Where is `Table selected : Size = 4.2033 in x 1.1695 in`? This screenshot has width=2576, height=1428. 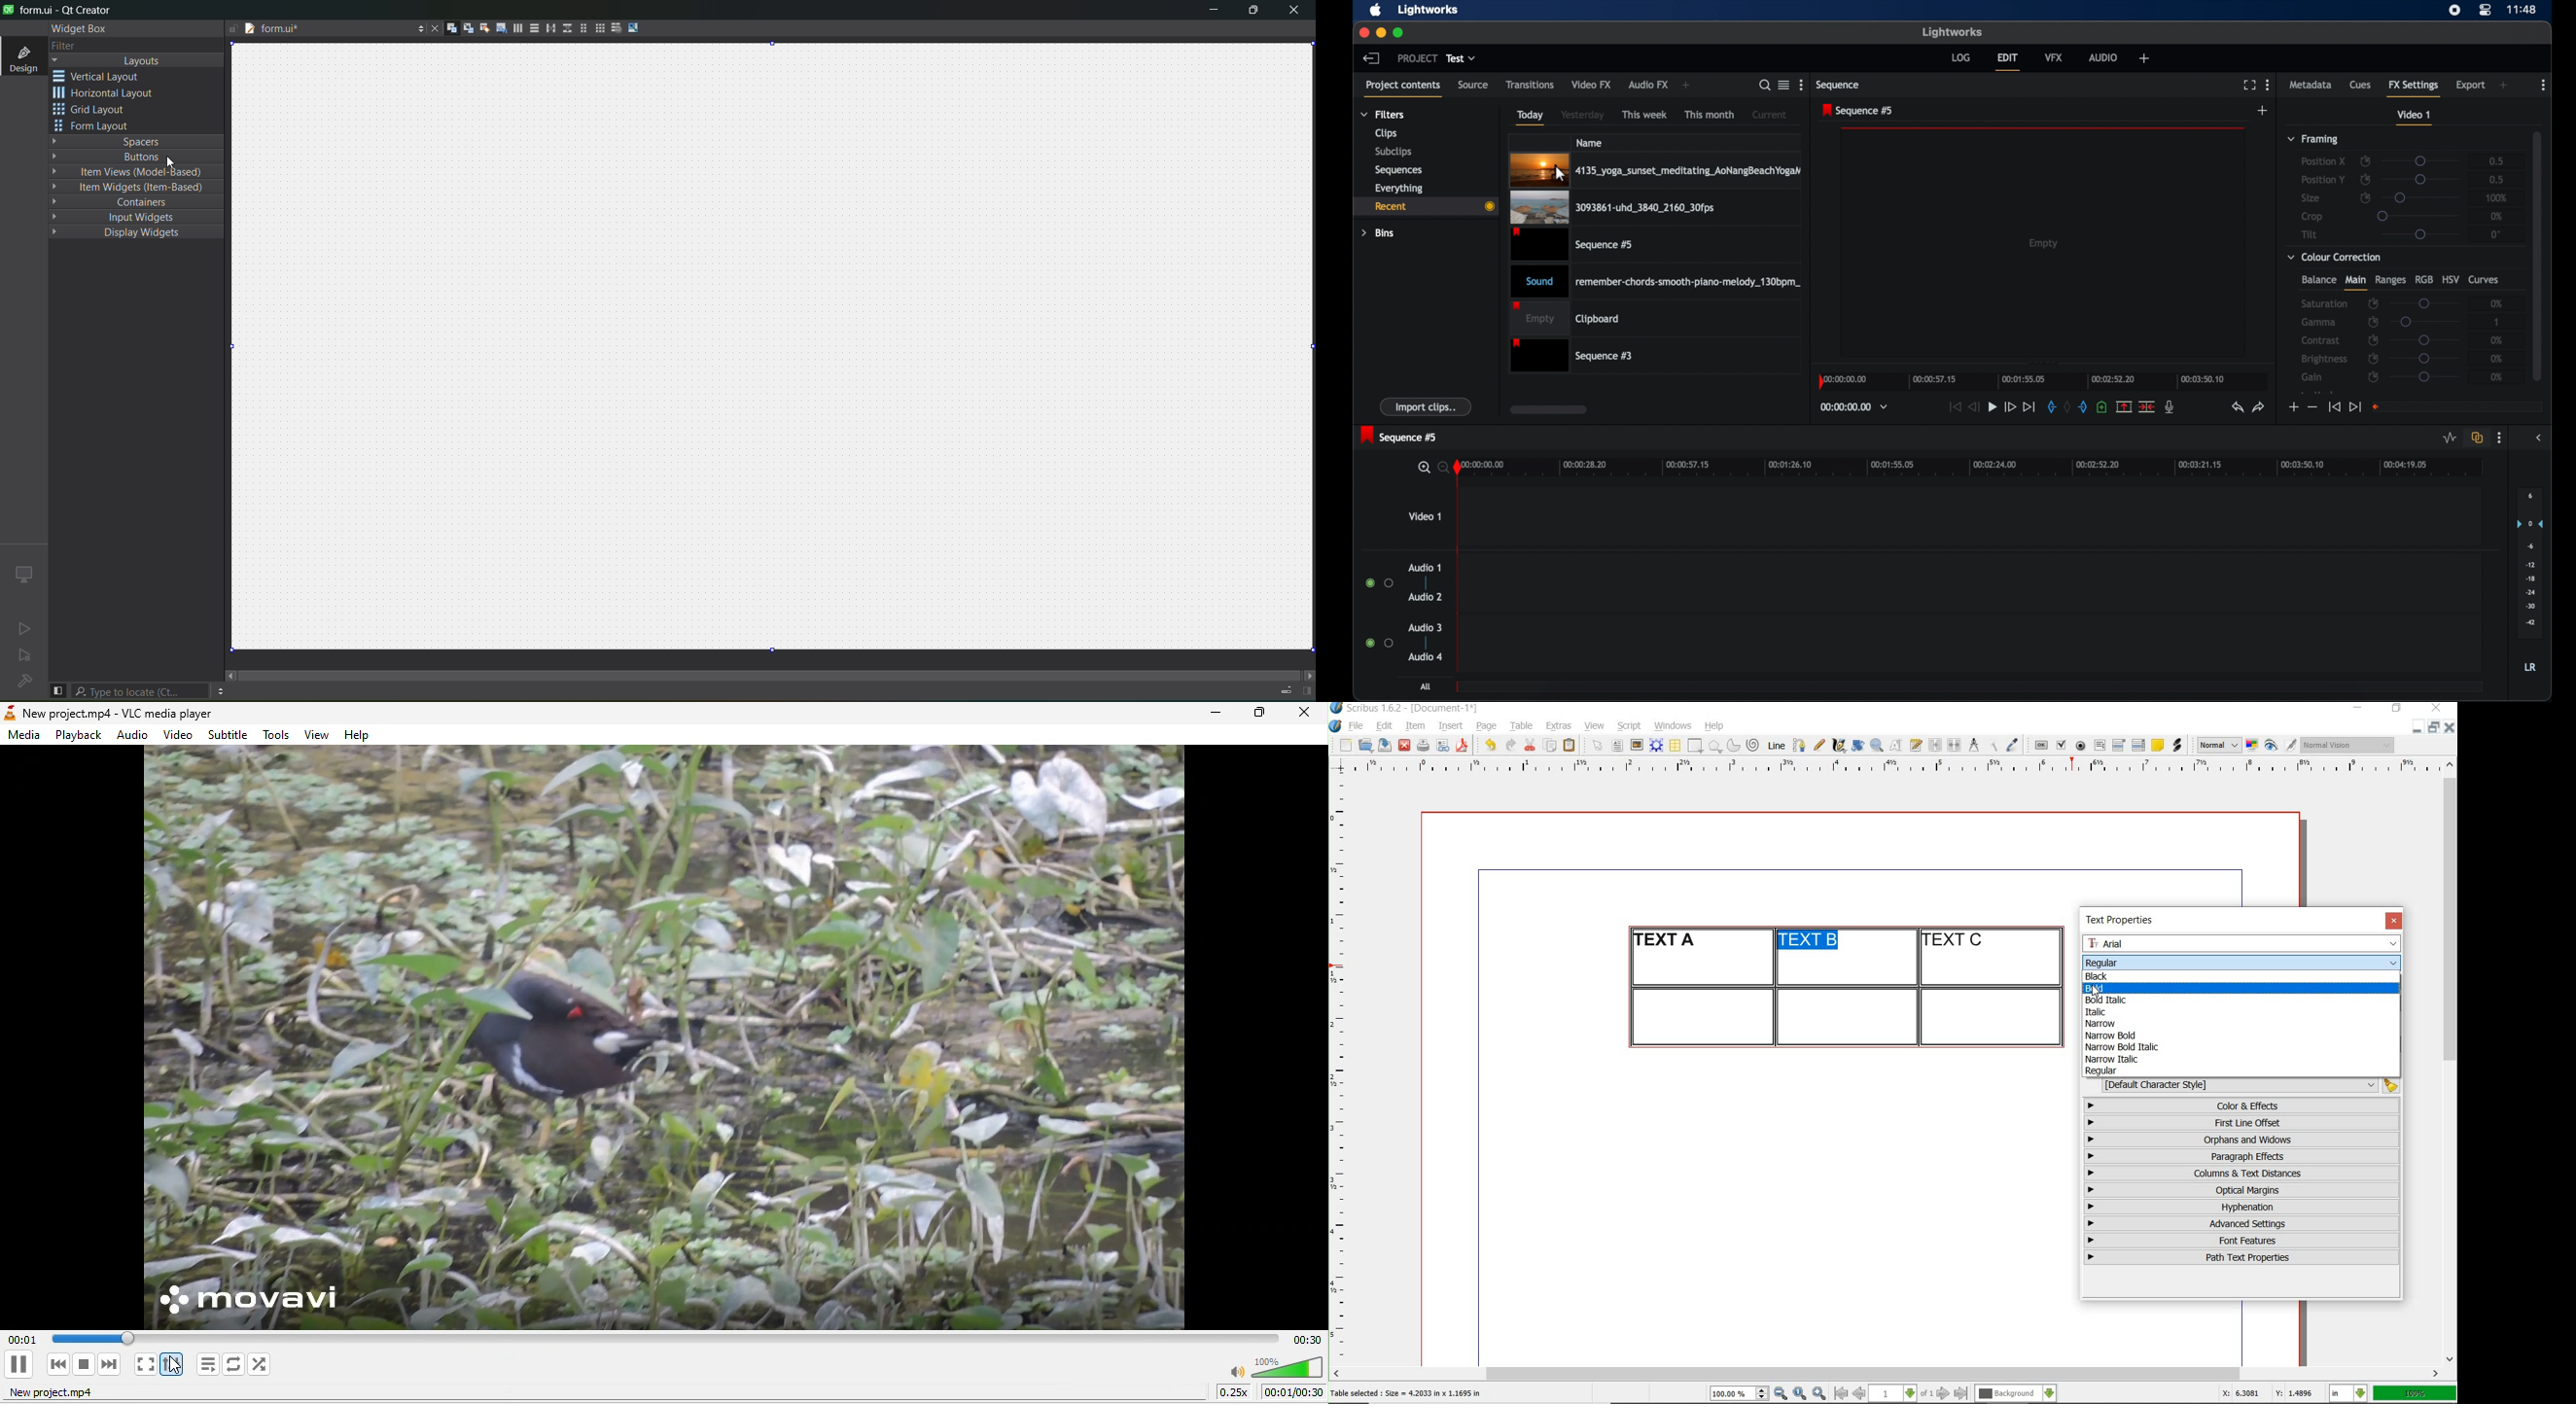
Table selected : Size = 4.2033 in x 1.1695 in is located at coordinates (1406, 1393).